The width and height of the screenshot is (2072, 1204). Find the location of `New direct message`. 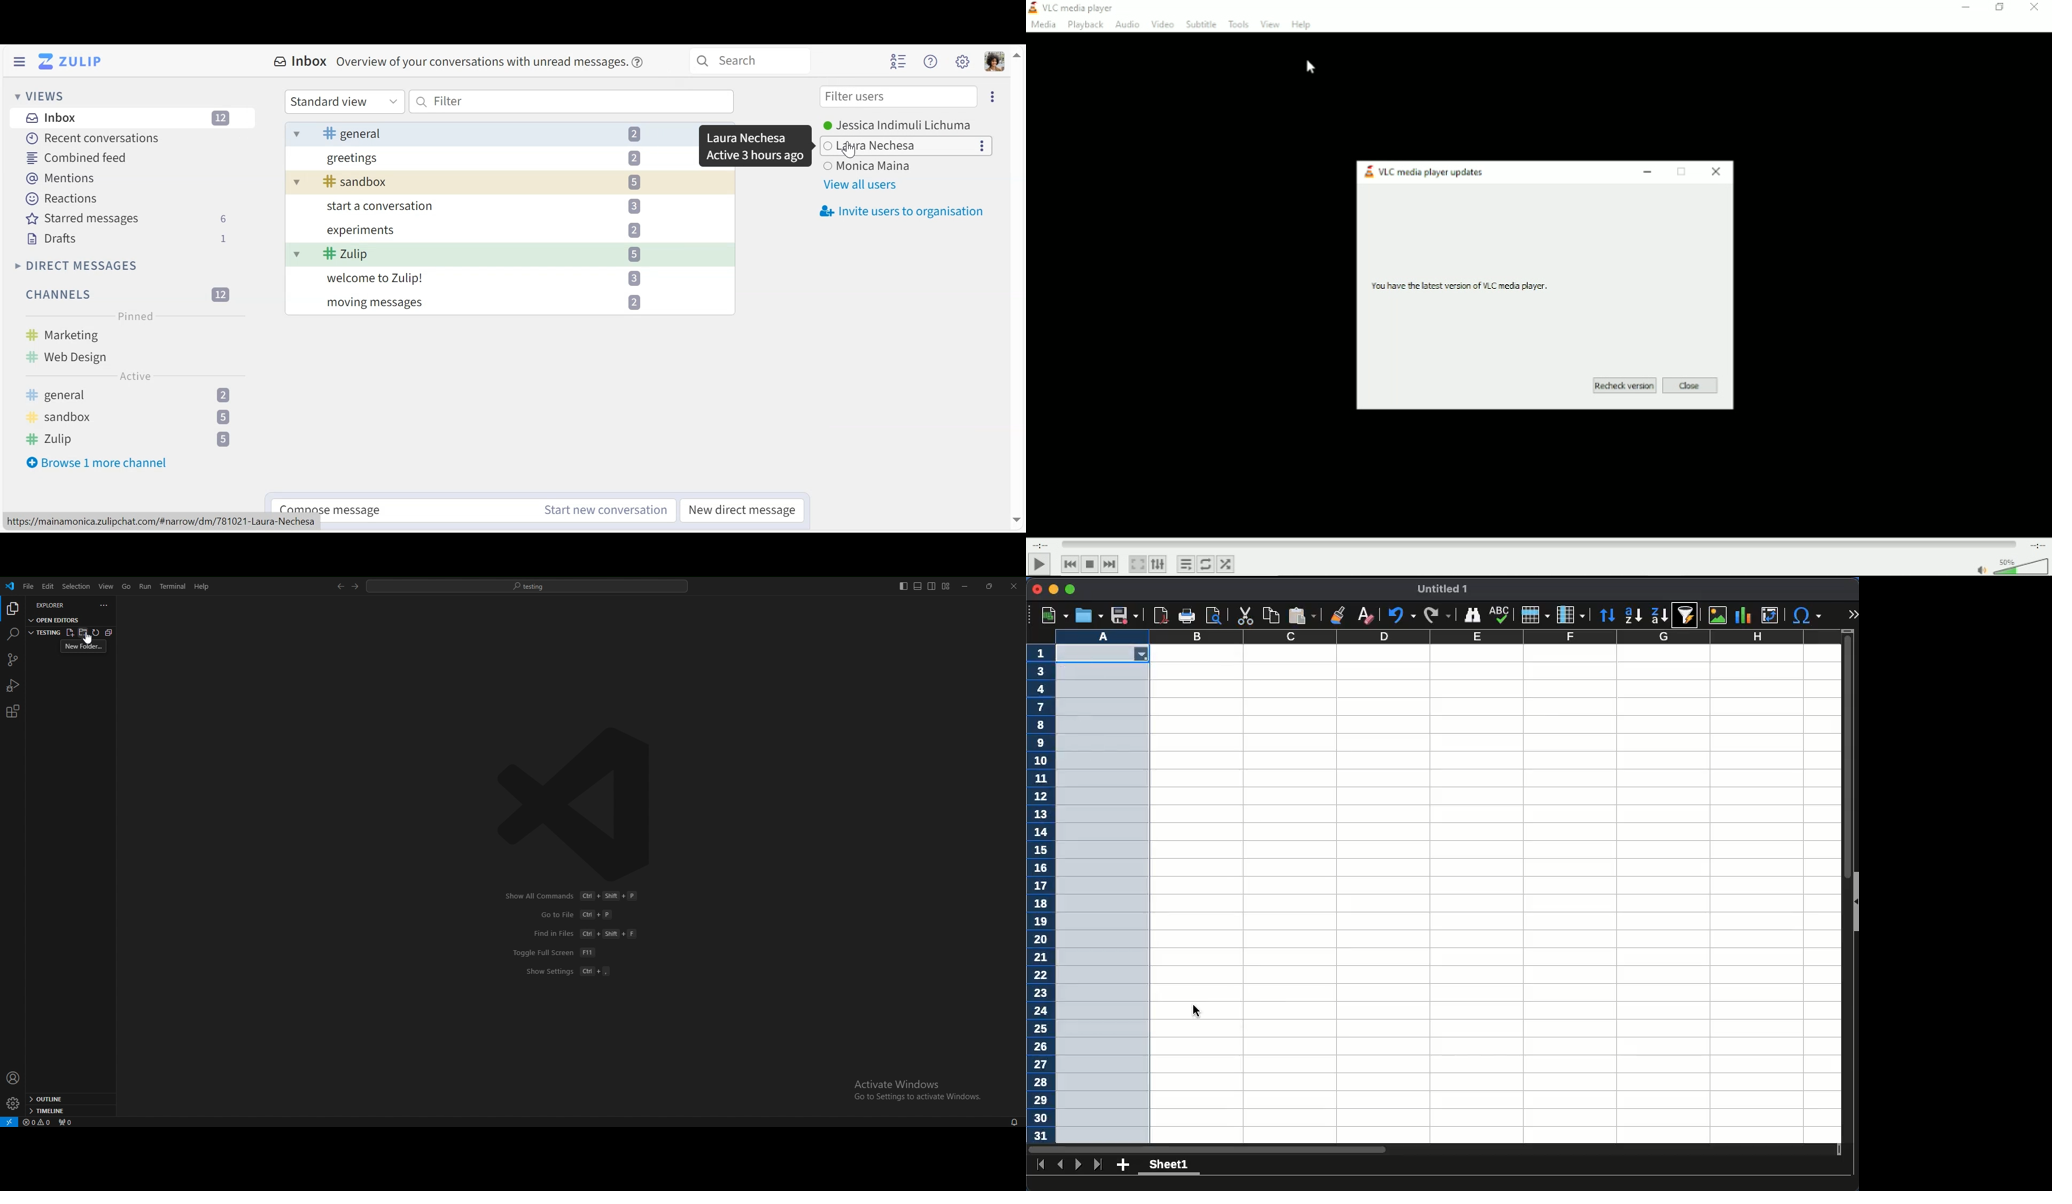

New direct message is located at coordinates (742, 510).